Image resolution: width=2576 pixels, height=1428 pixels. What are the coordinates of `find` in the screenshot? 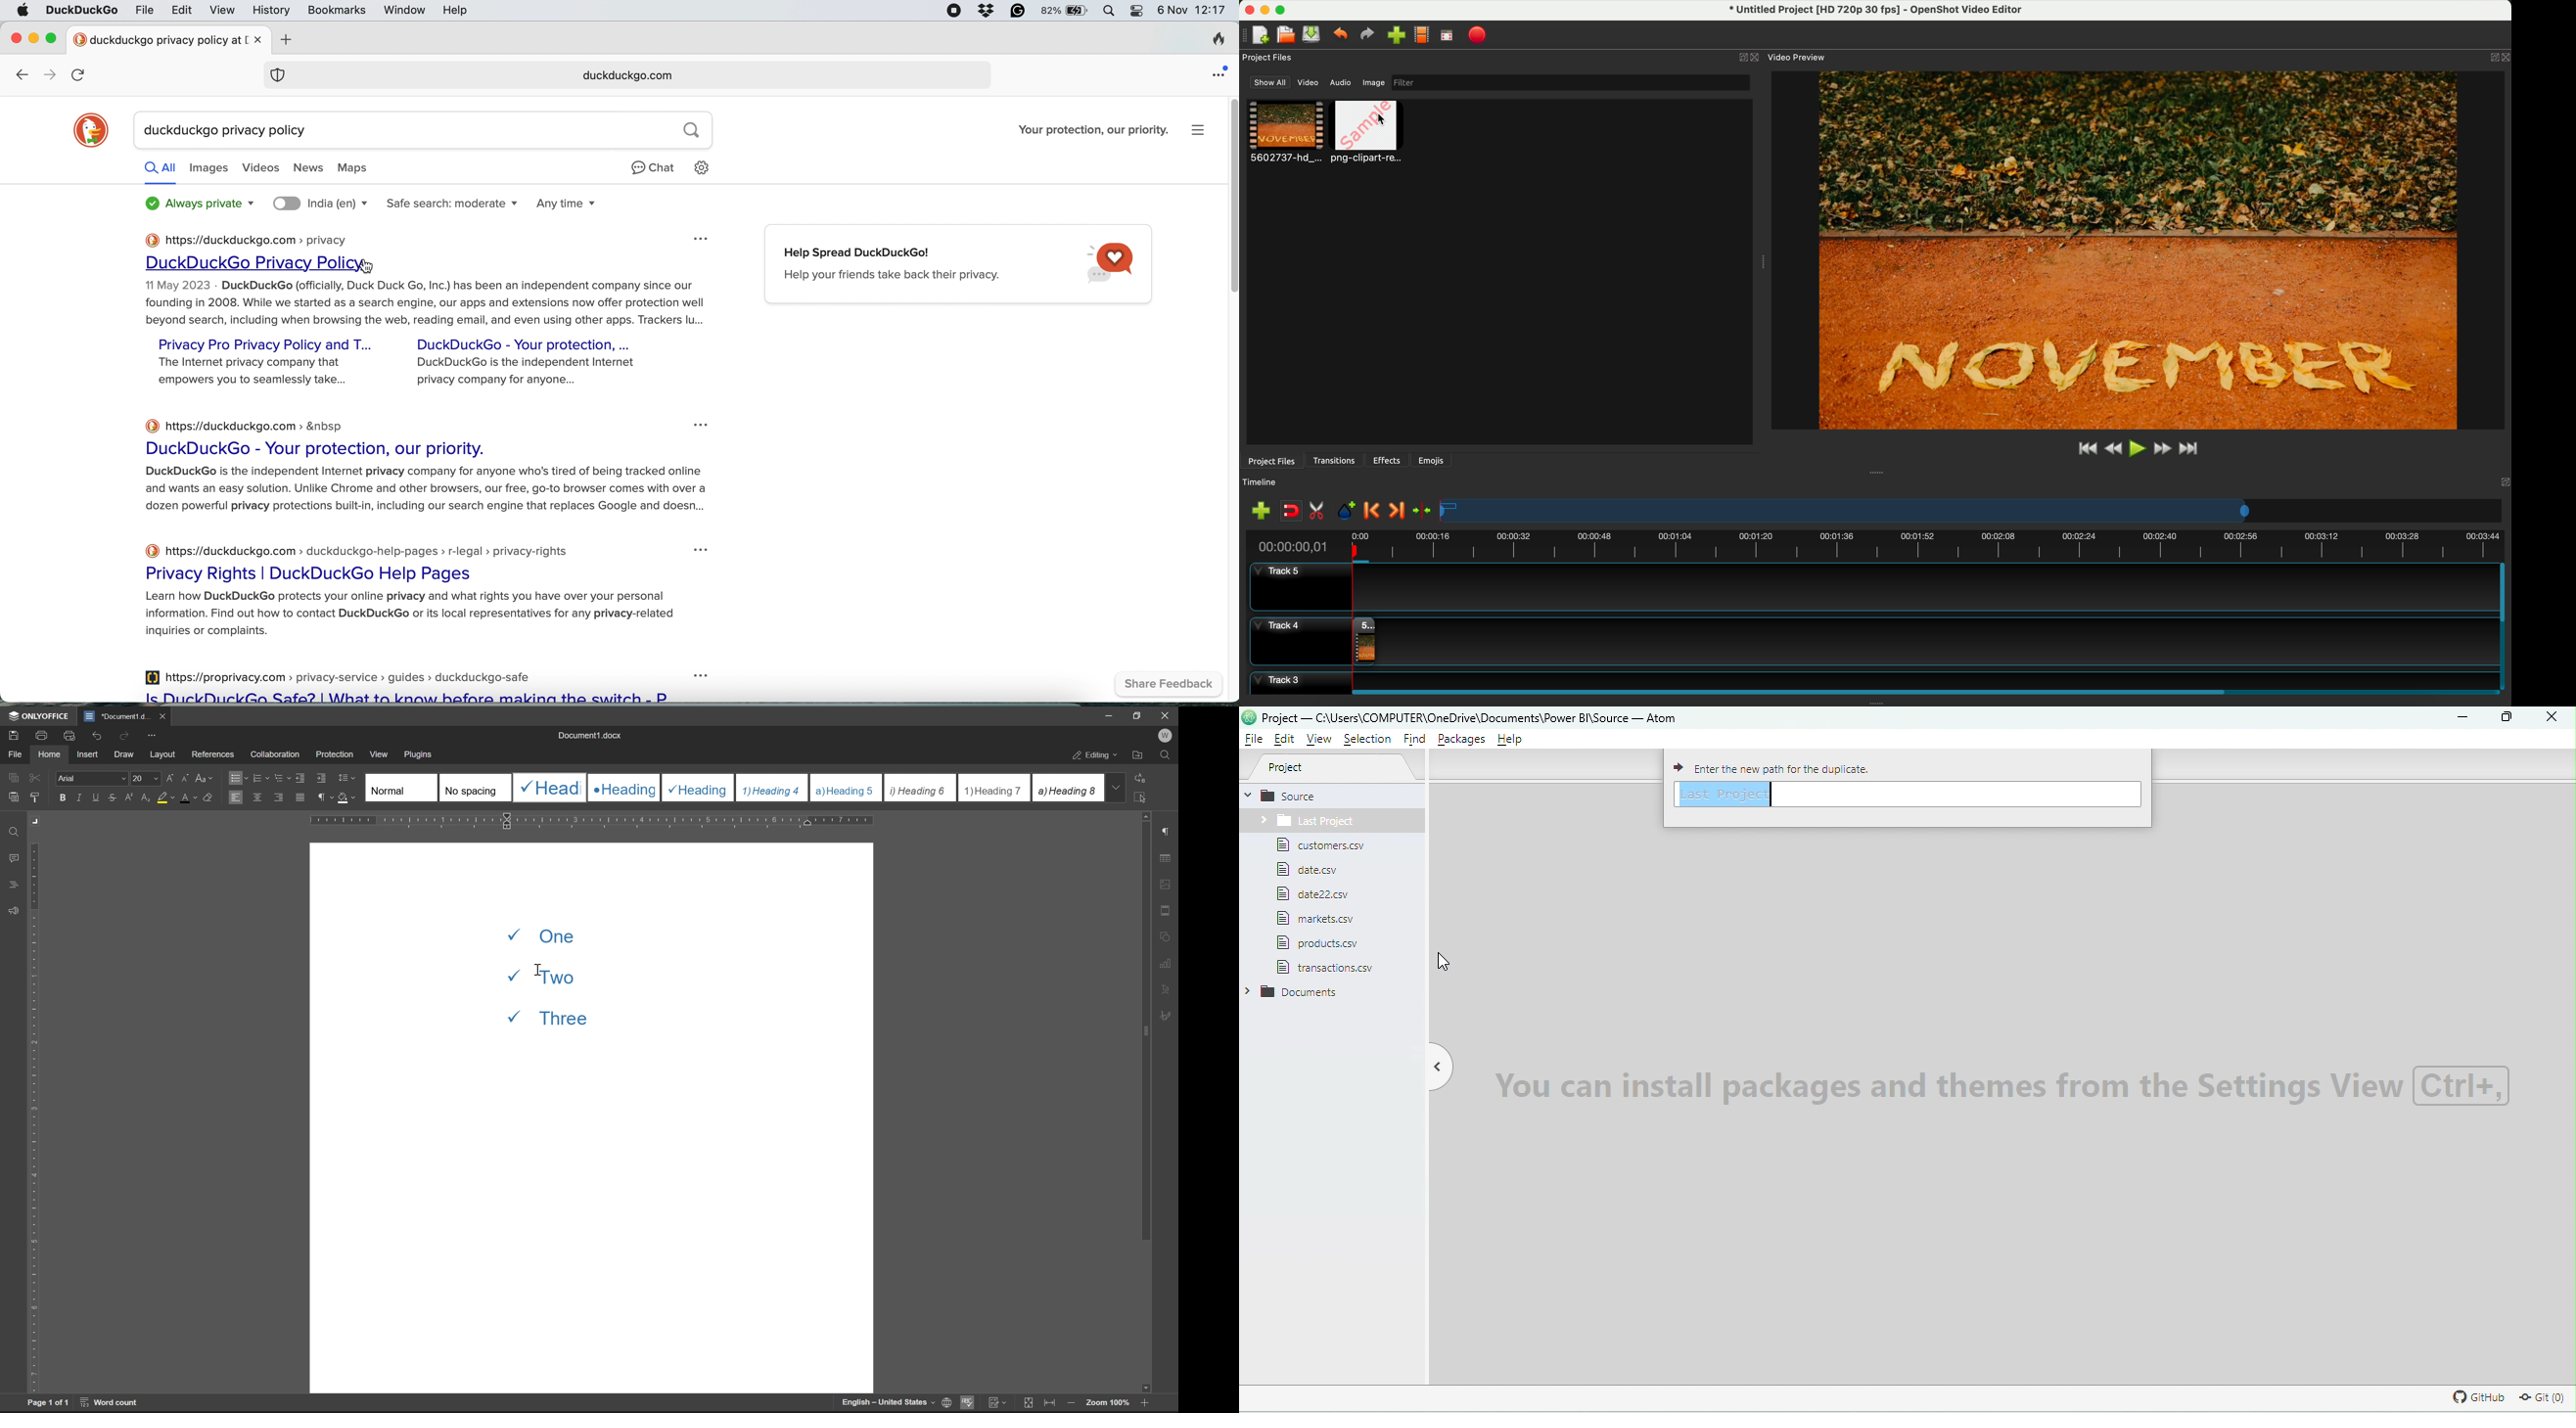 It's located at (15, 833).